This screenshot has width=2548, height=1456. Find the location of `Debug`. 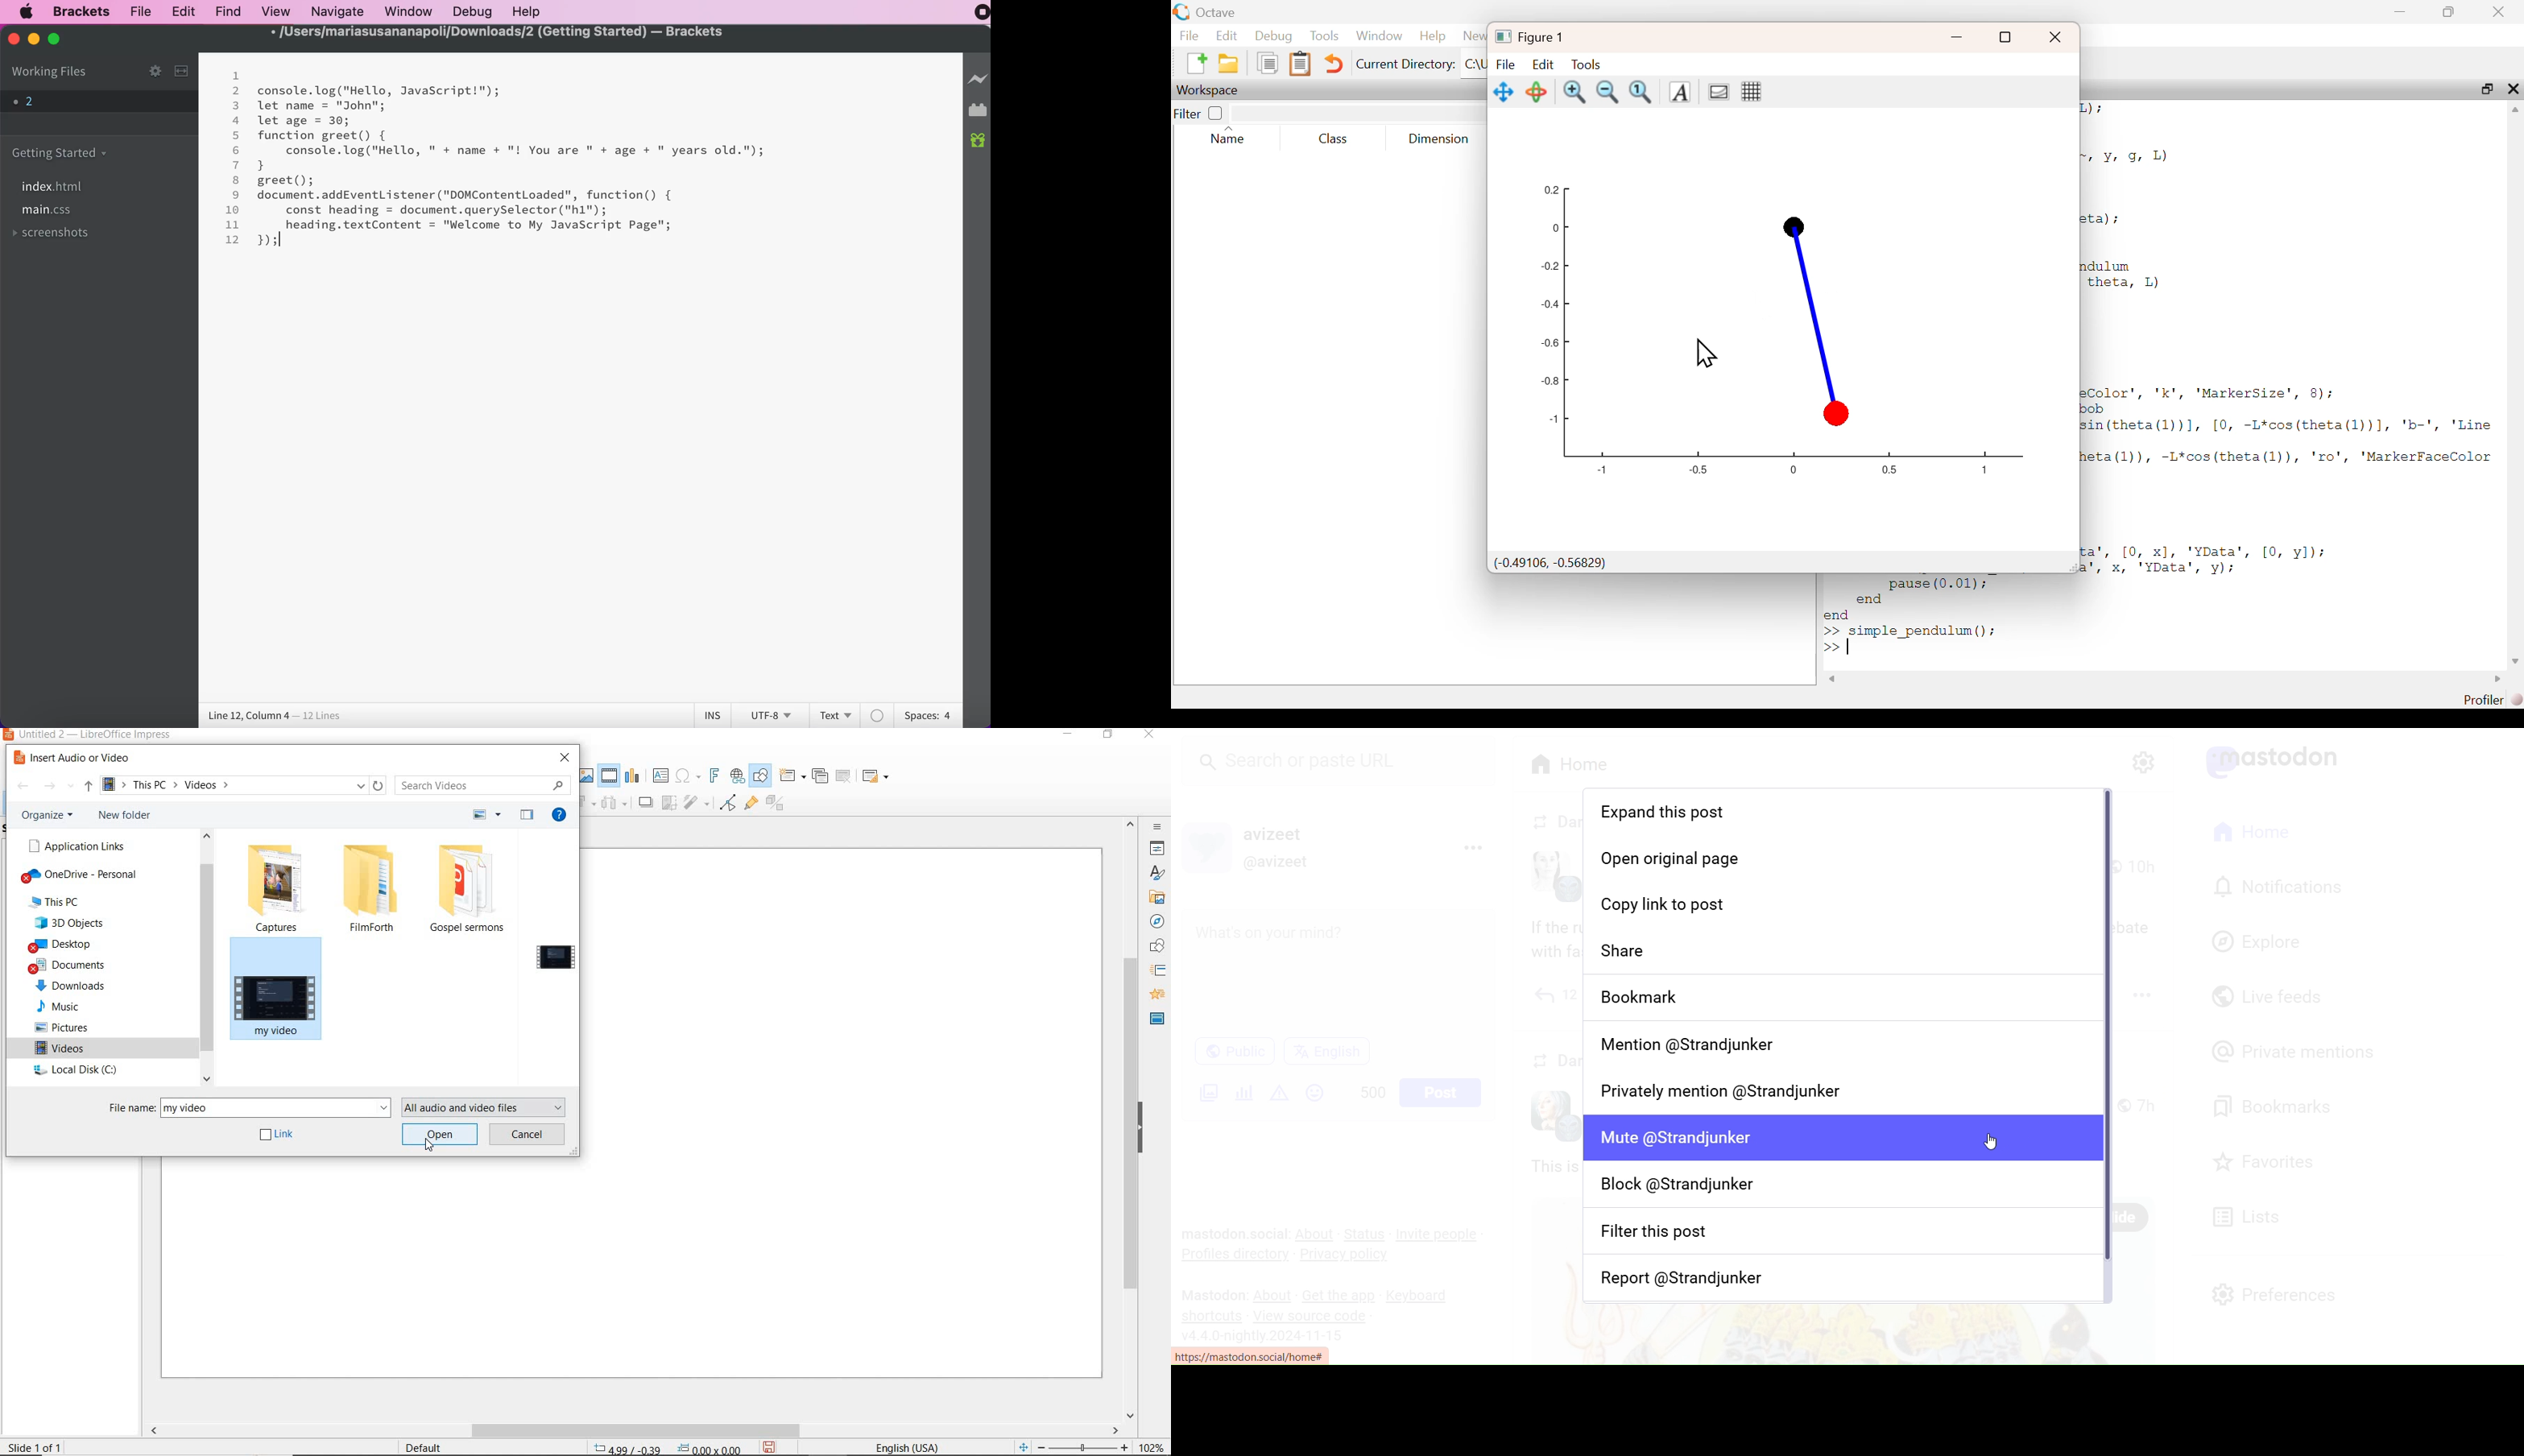

Debug is located at coordinates (1272, 37).